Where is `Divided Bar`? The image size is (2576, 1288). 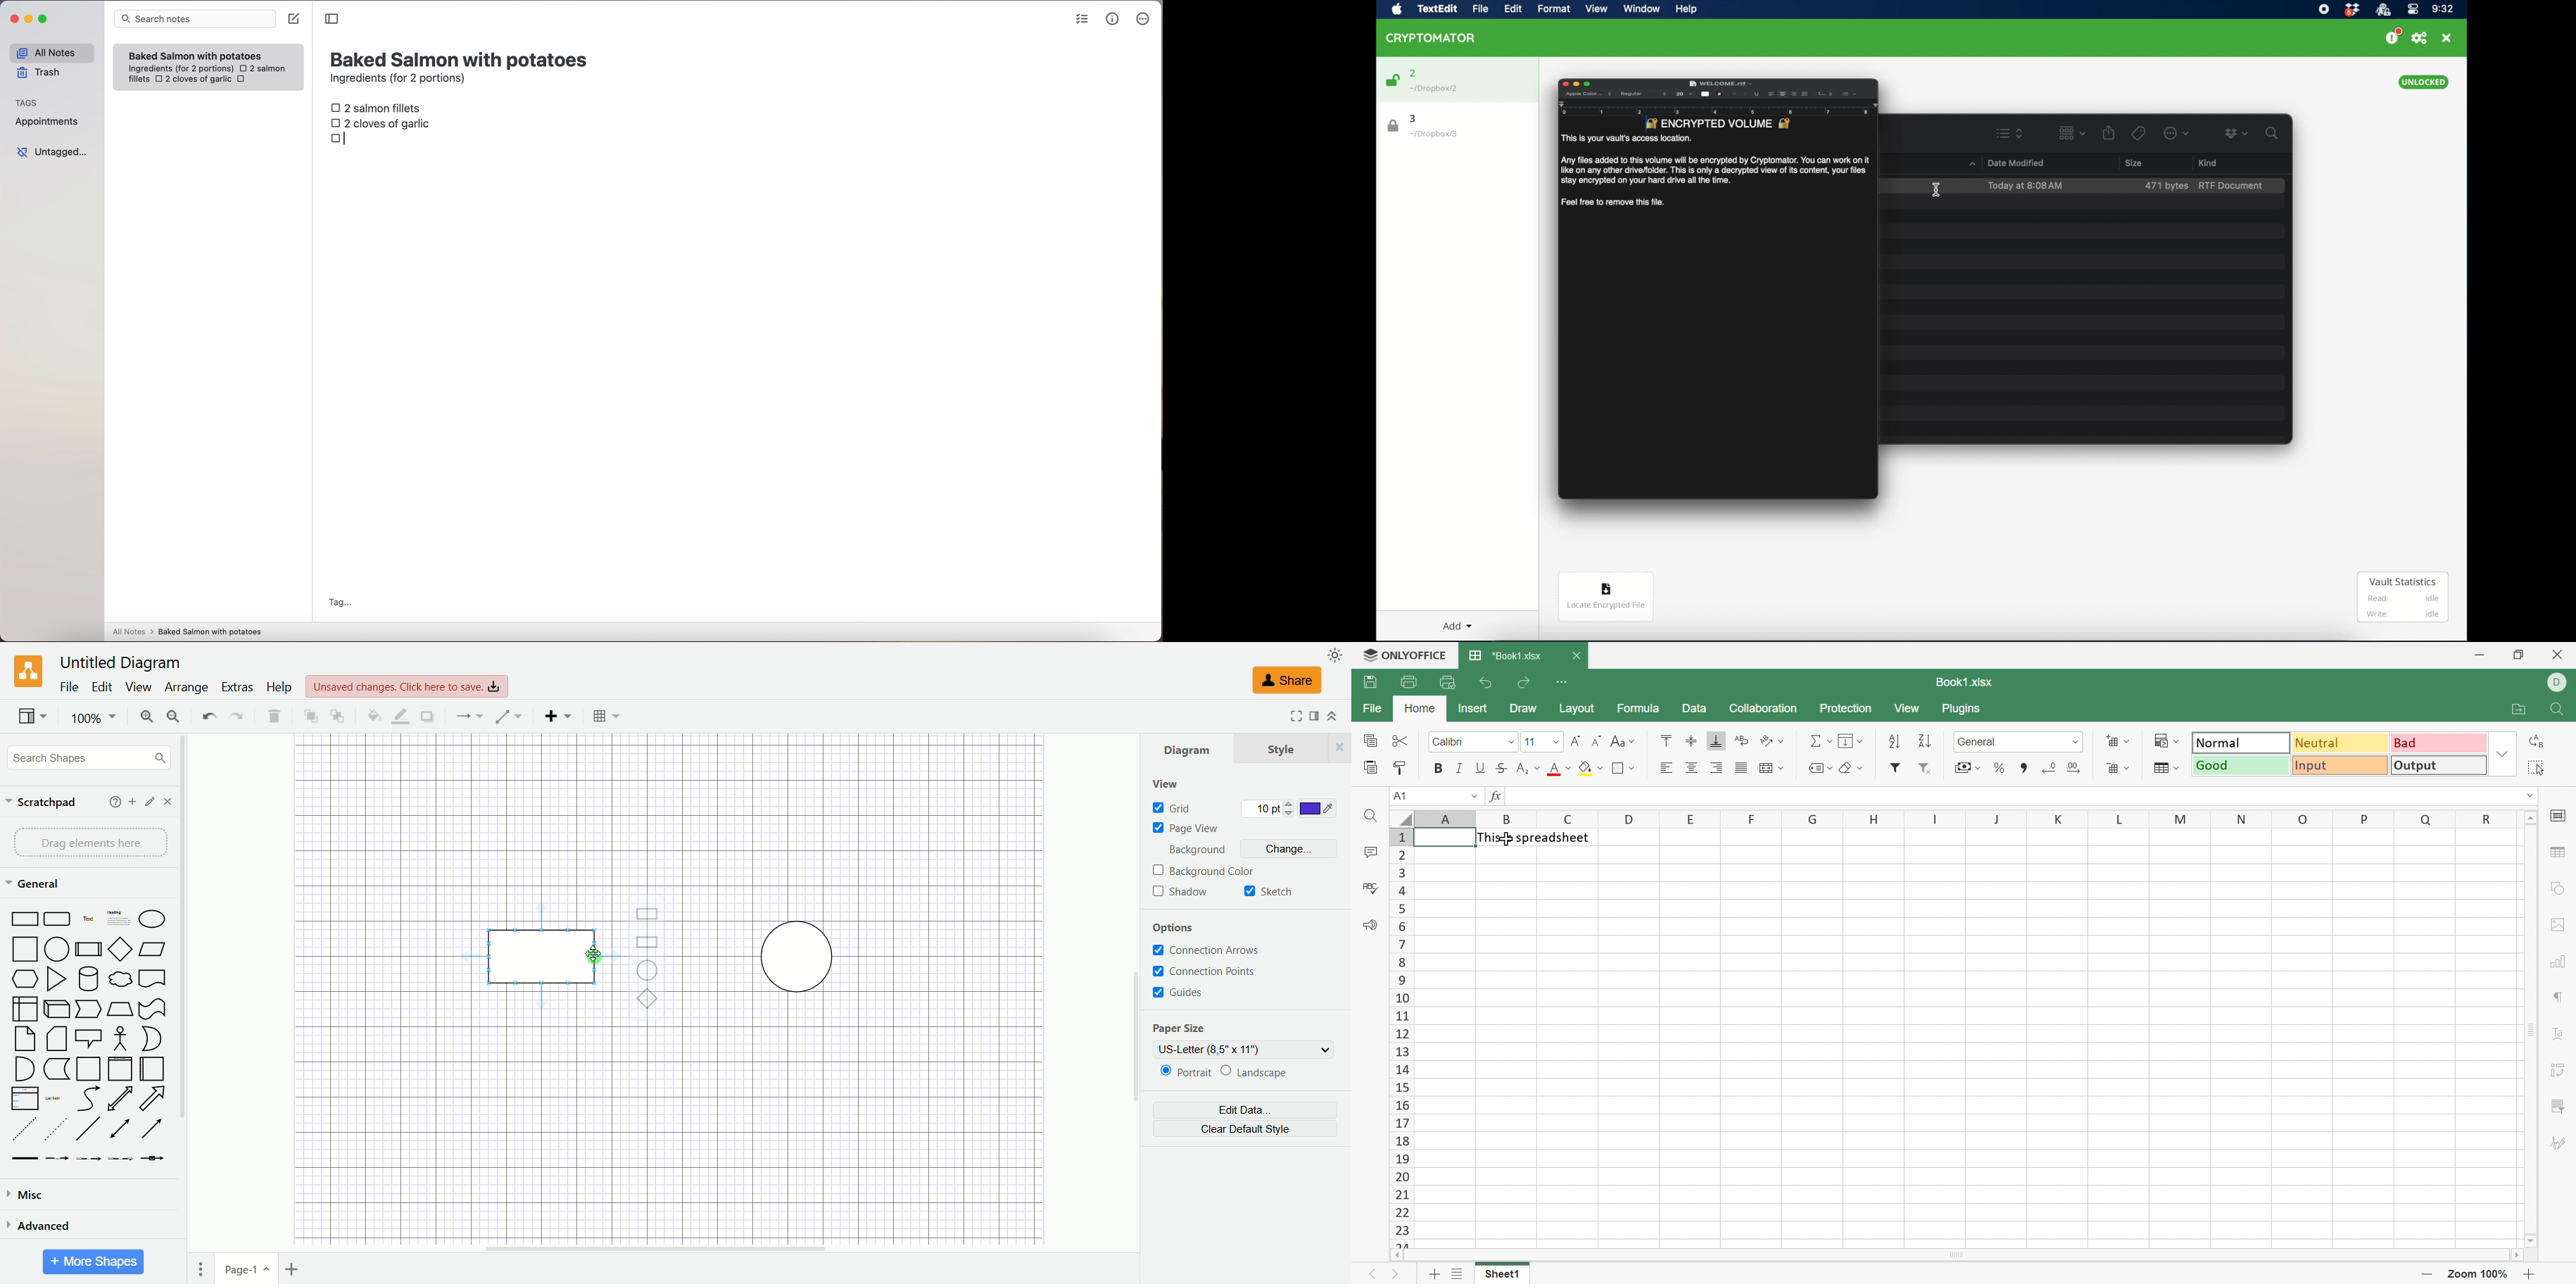 Divided Bar is located at coordinates (89, 949).